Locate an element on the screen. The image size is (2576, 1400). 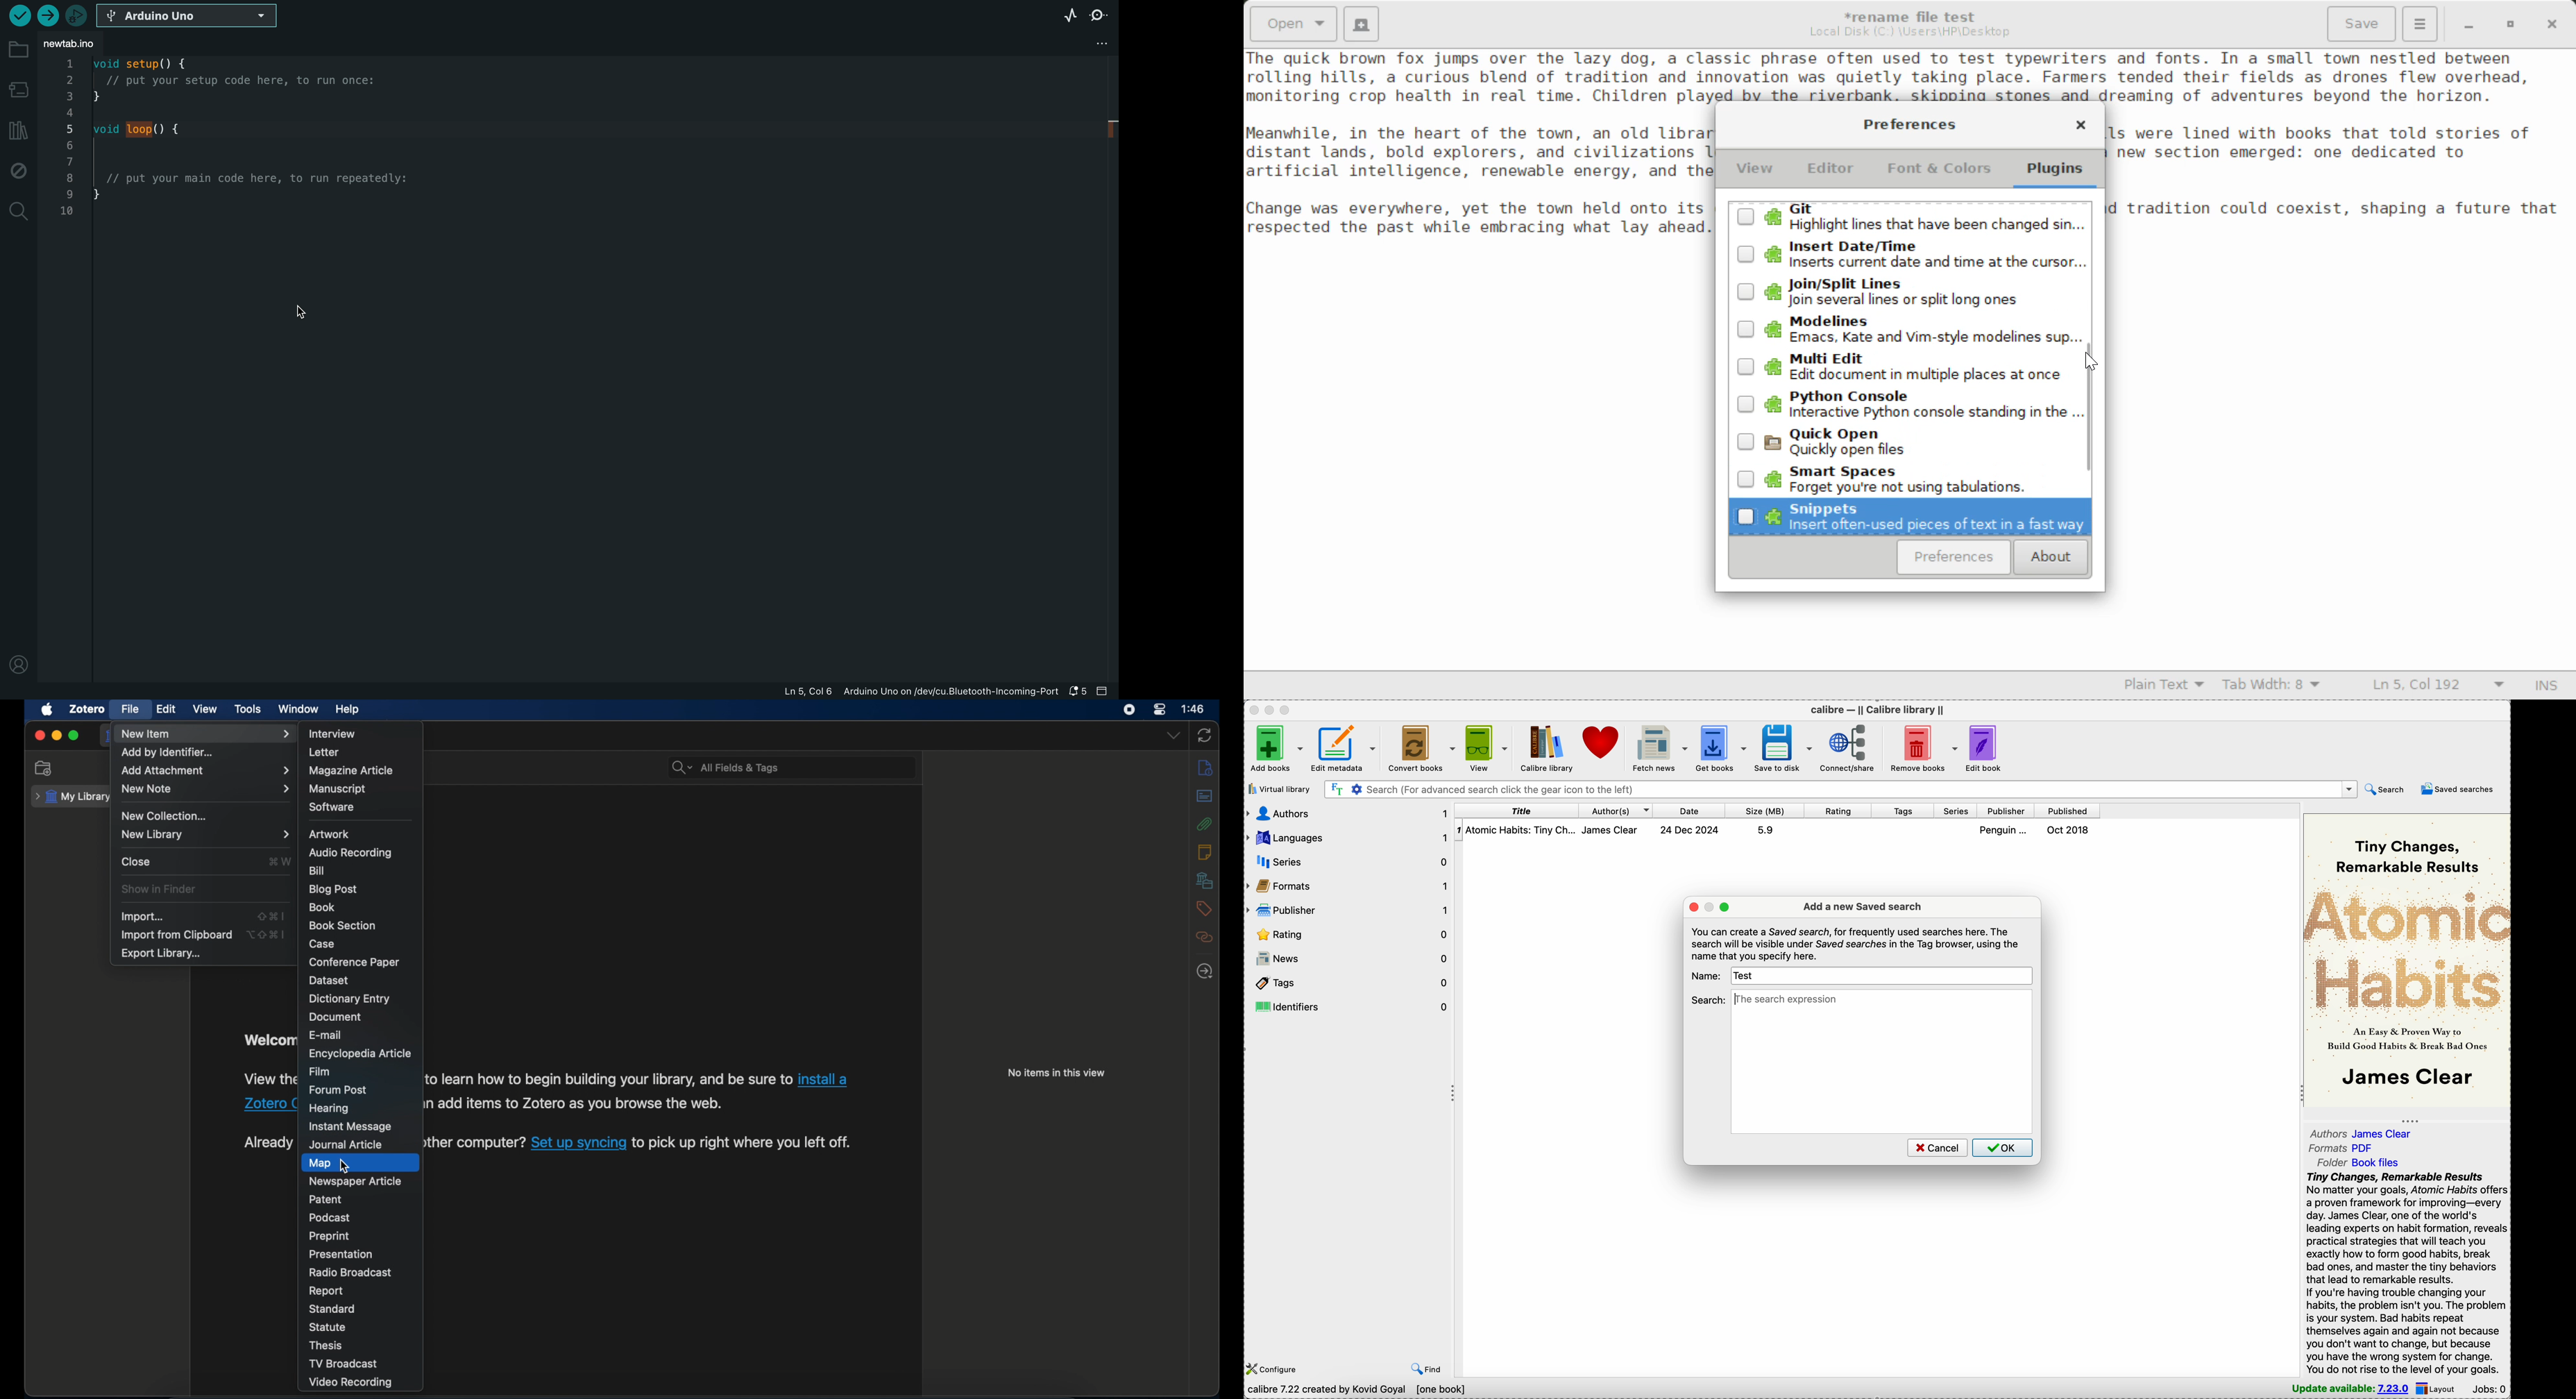
OK is located at coordinates (2003, 1148).